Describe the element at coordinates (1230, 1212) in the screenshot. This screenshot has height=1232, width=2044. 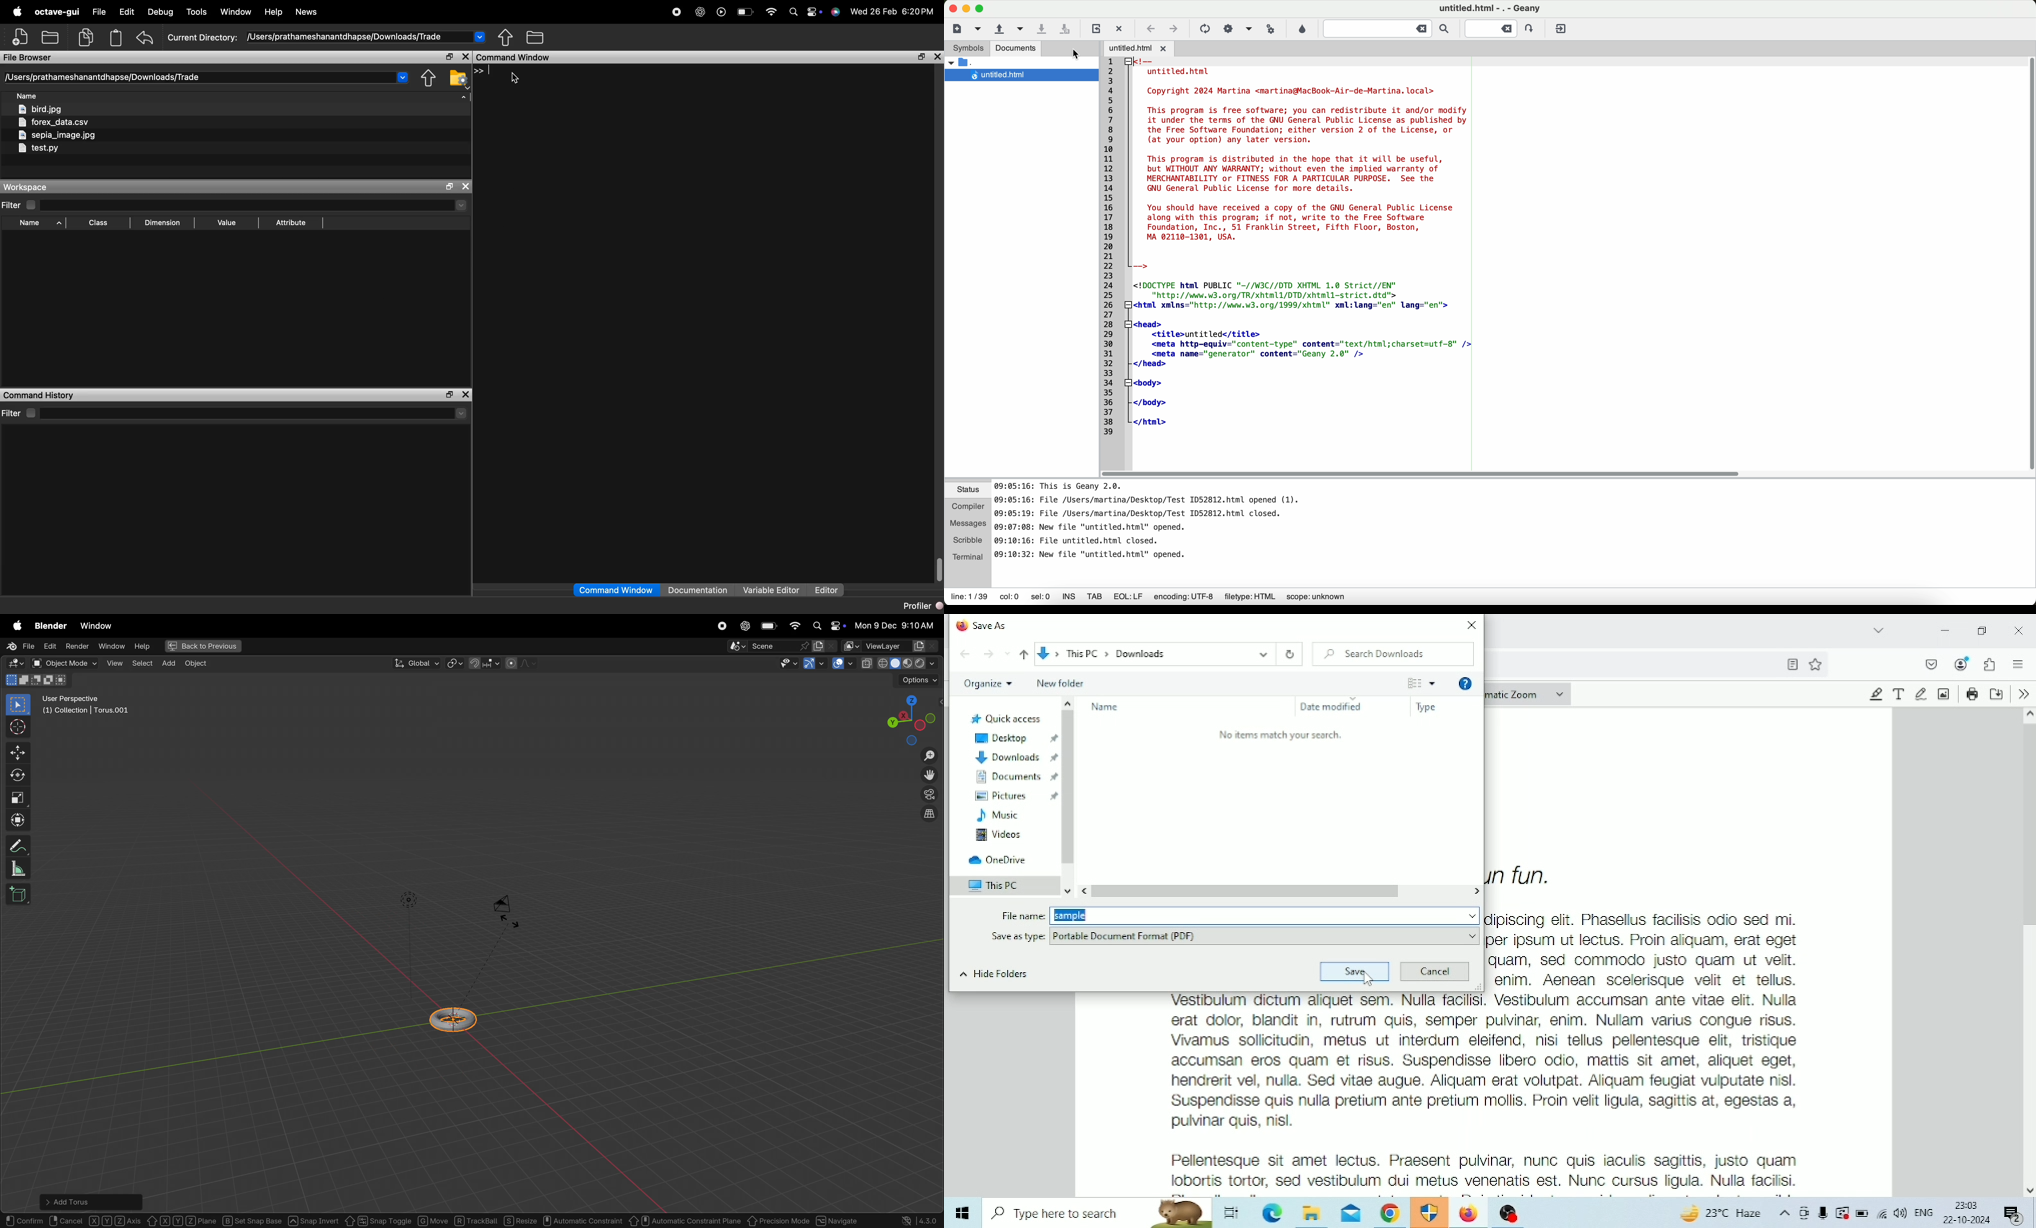
I see `Task View` at that location.